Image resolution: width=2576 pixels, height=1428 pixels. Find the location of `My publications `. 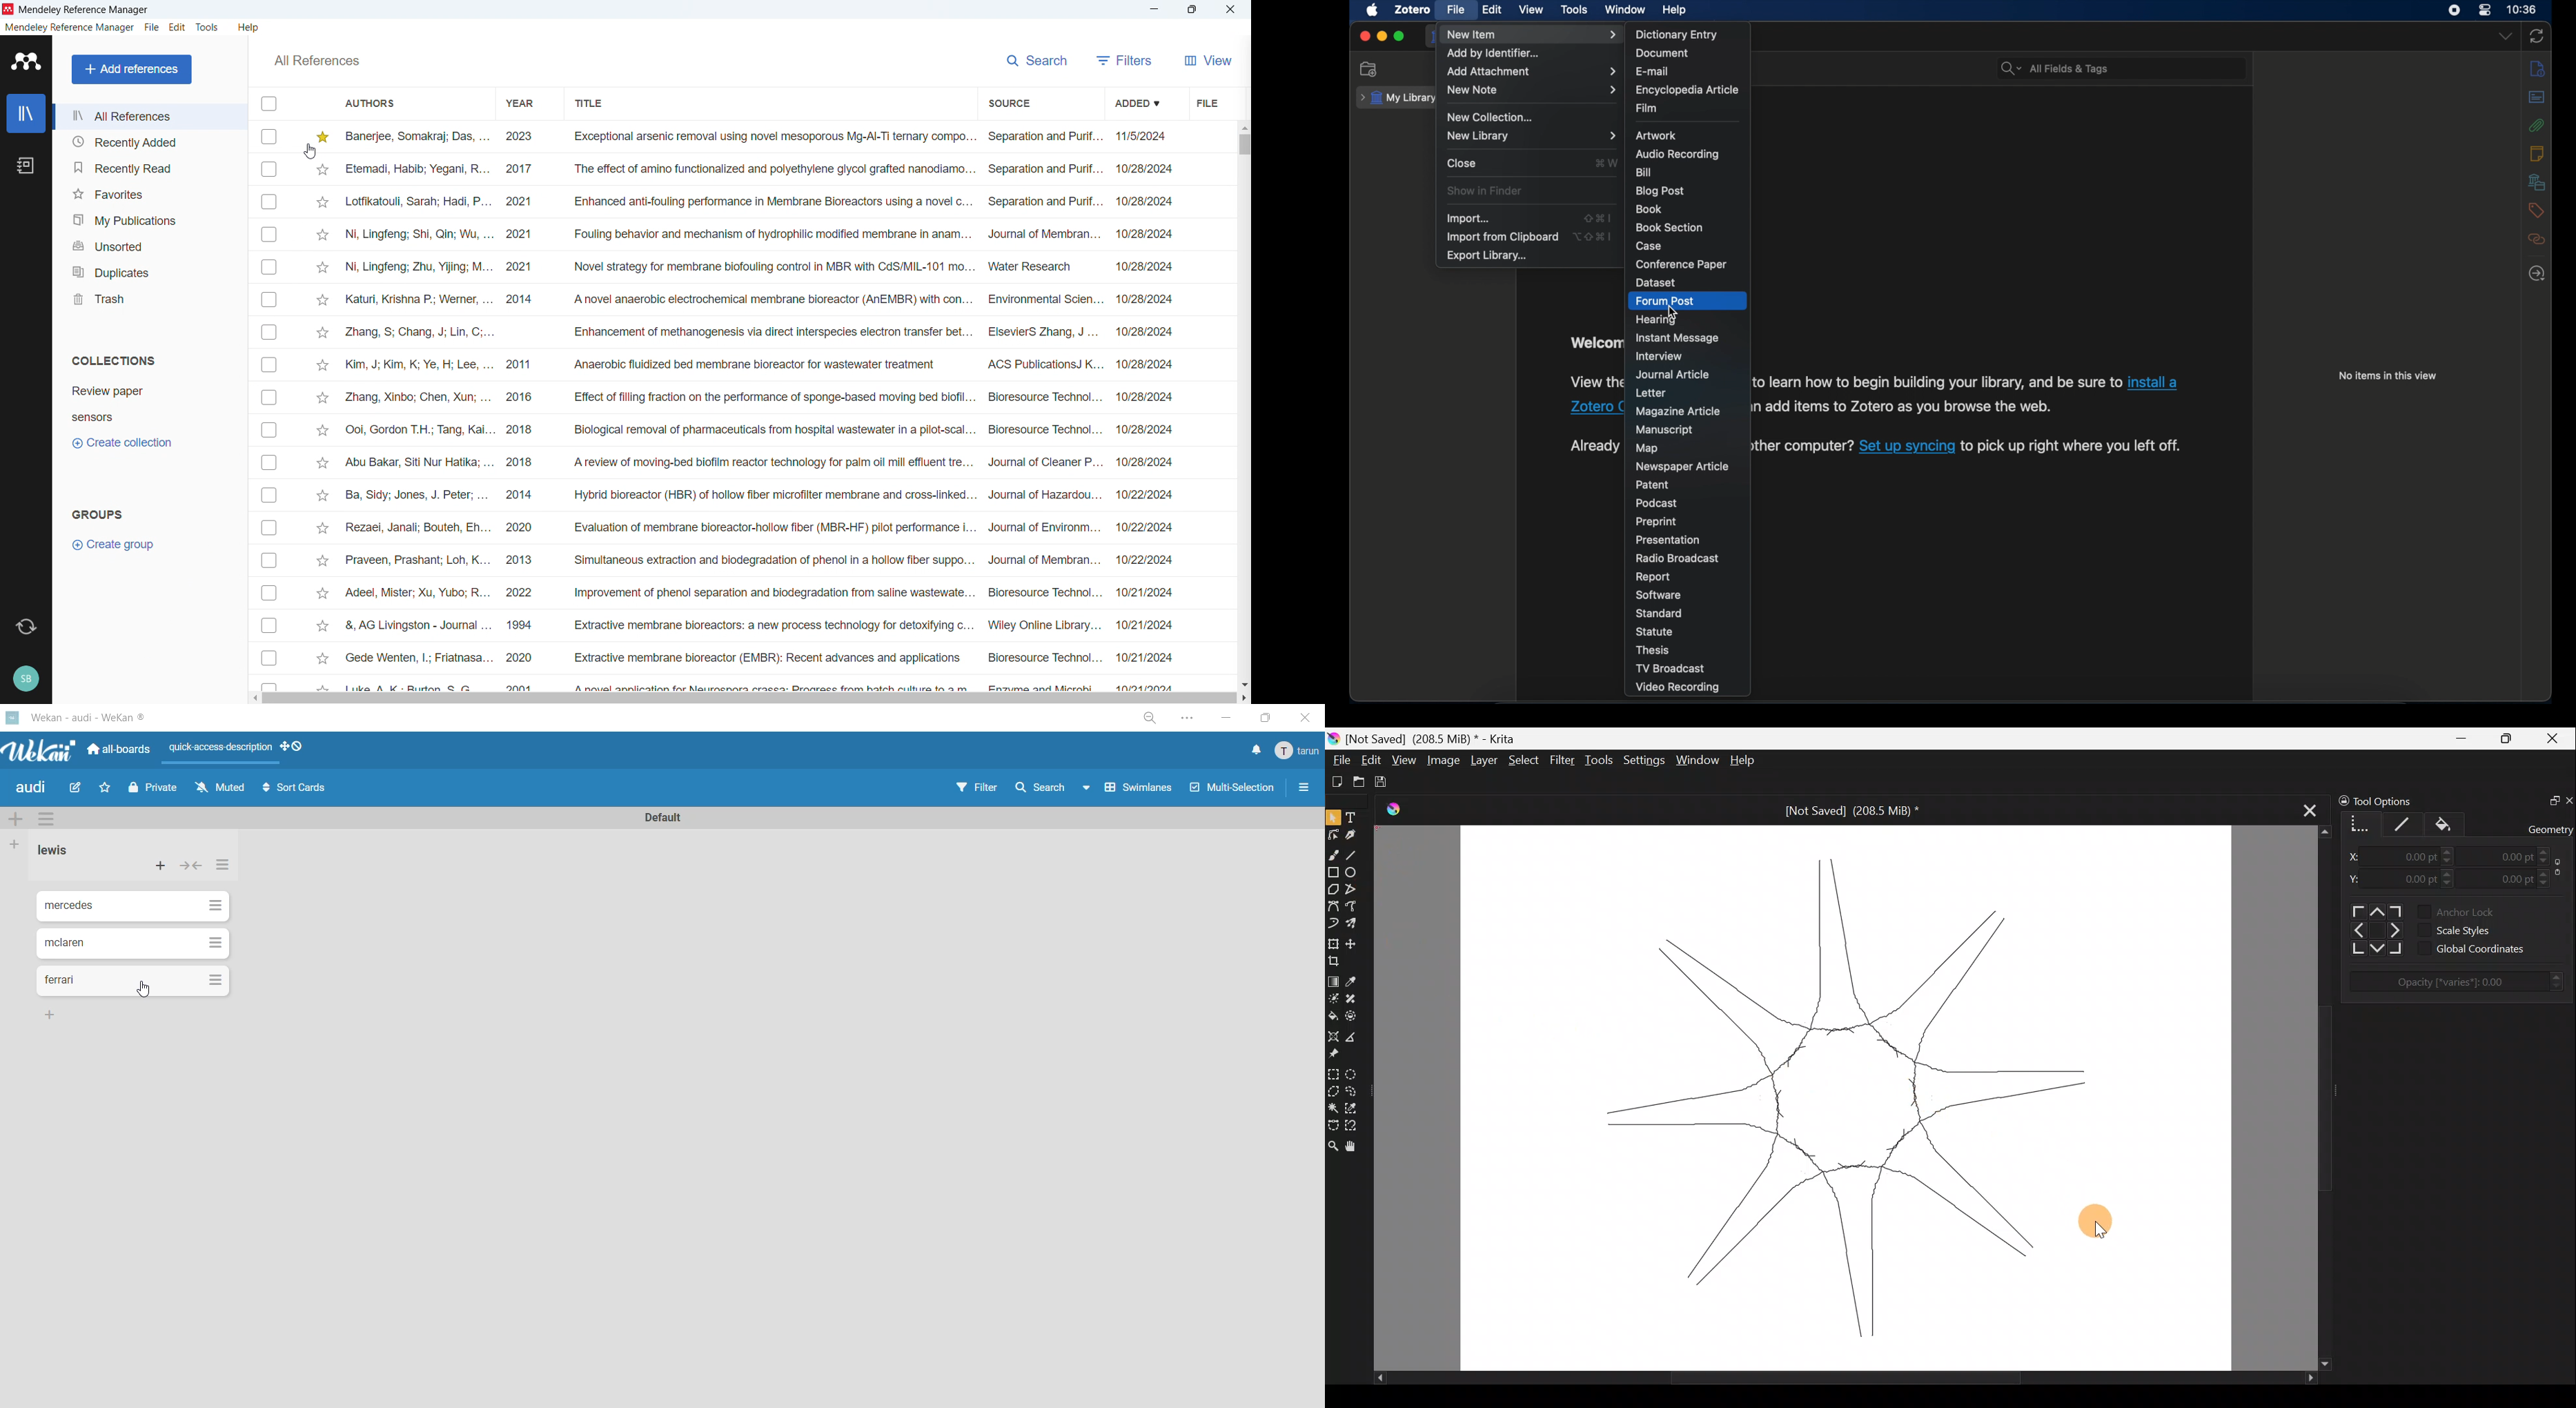

My publications  is located at coordinates (150, 217).